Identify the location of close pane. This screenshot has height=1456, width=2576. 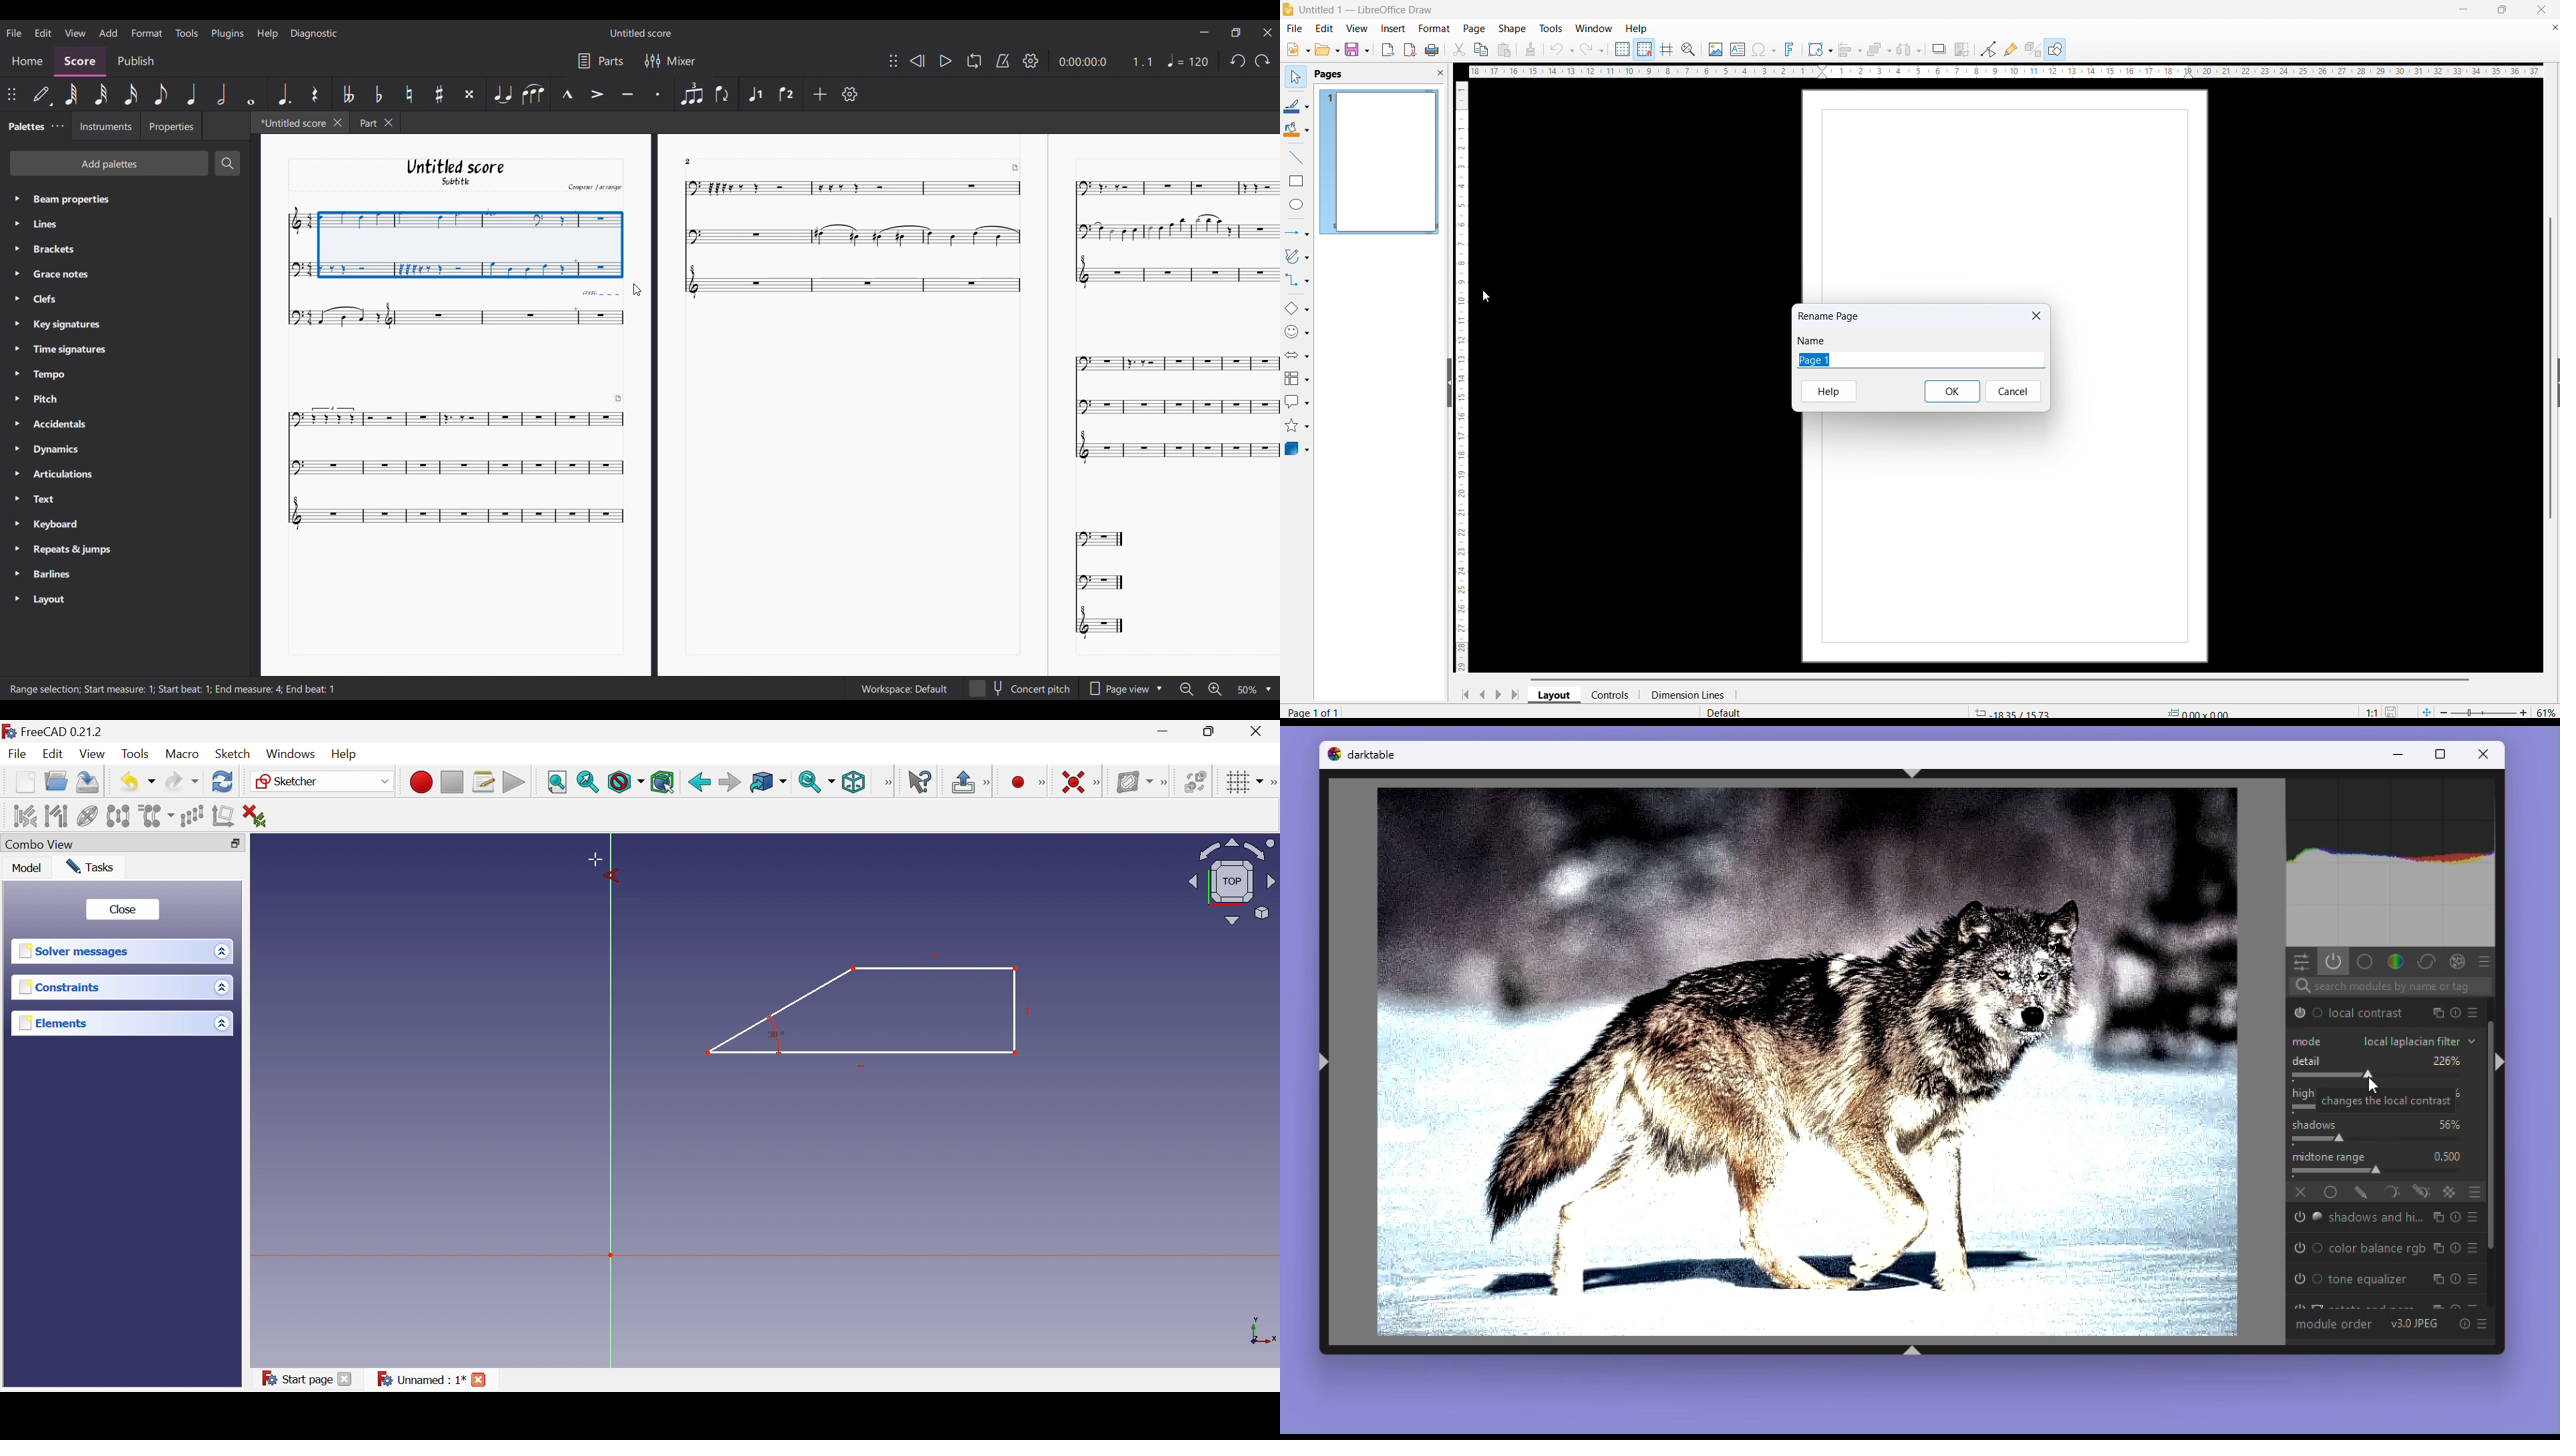
(1440, 72).